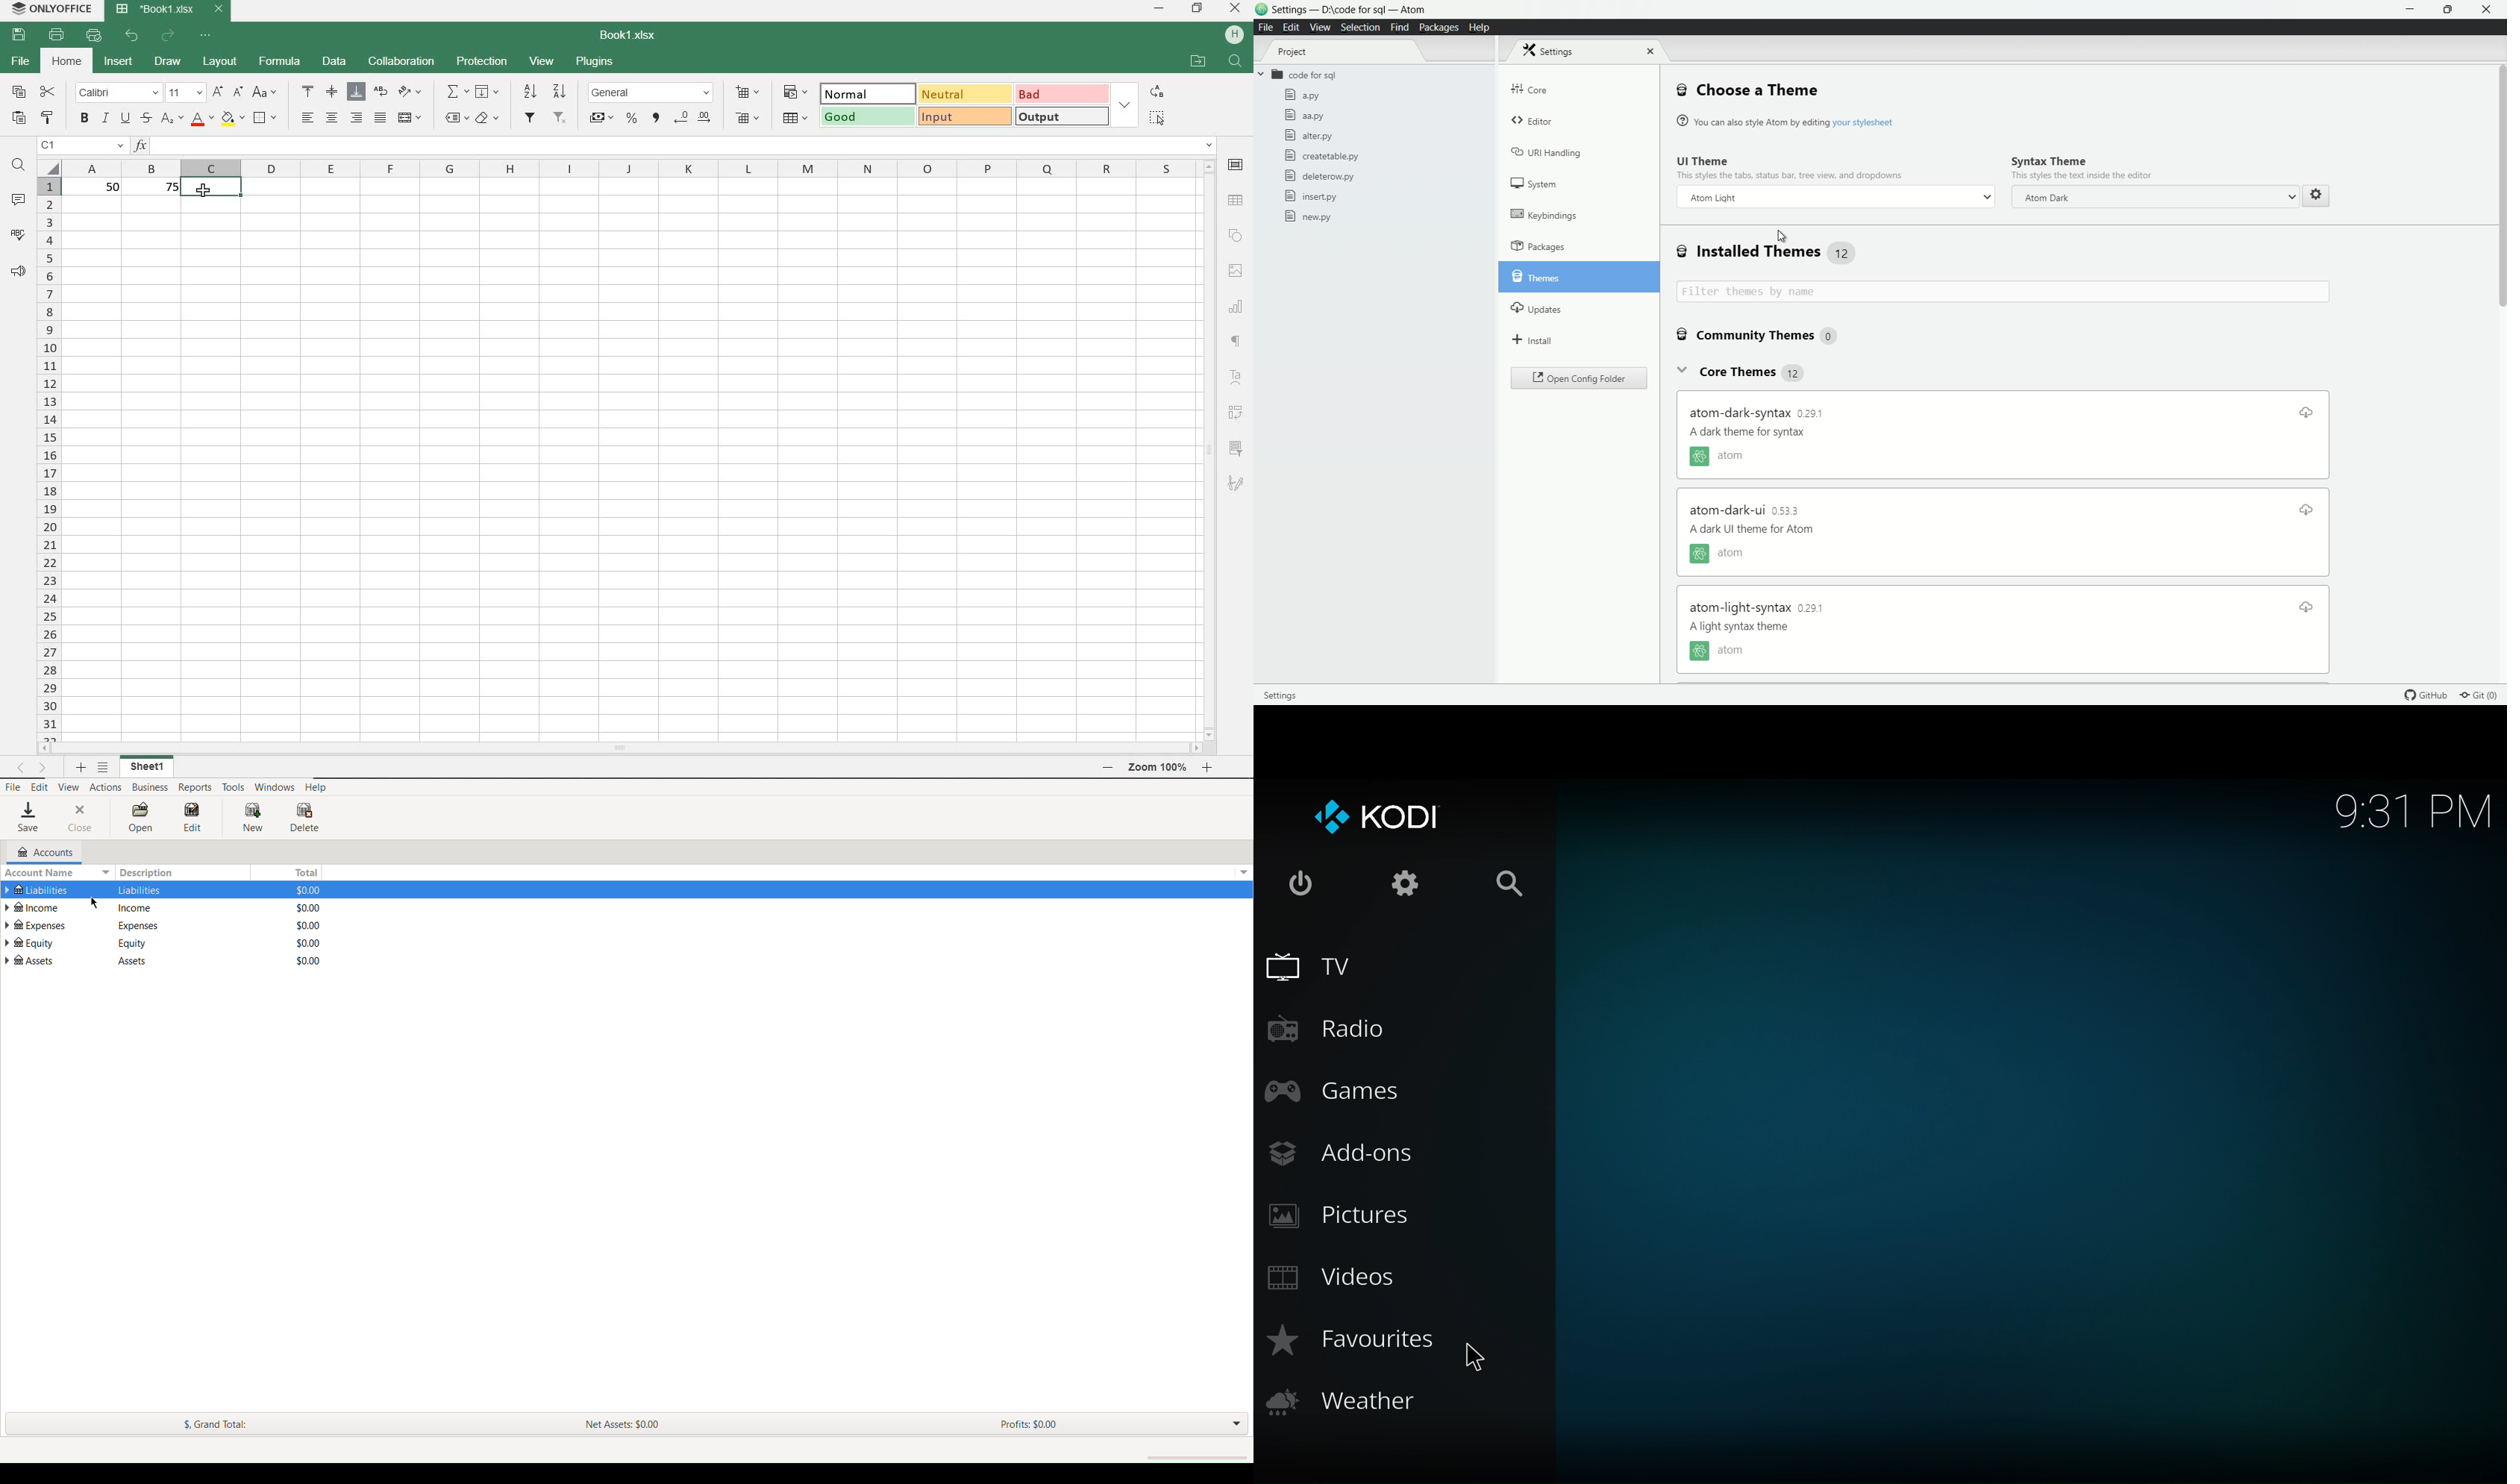 The width and height of the screenshot is (2520, 1484). I want to click on view, so click(541, 60).